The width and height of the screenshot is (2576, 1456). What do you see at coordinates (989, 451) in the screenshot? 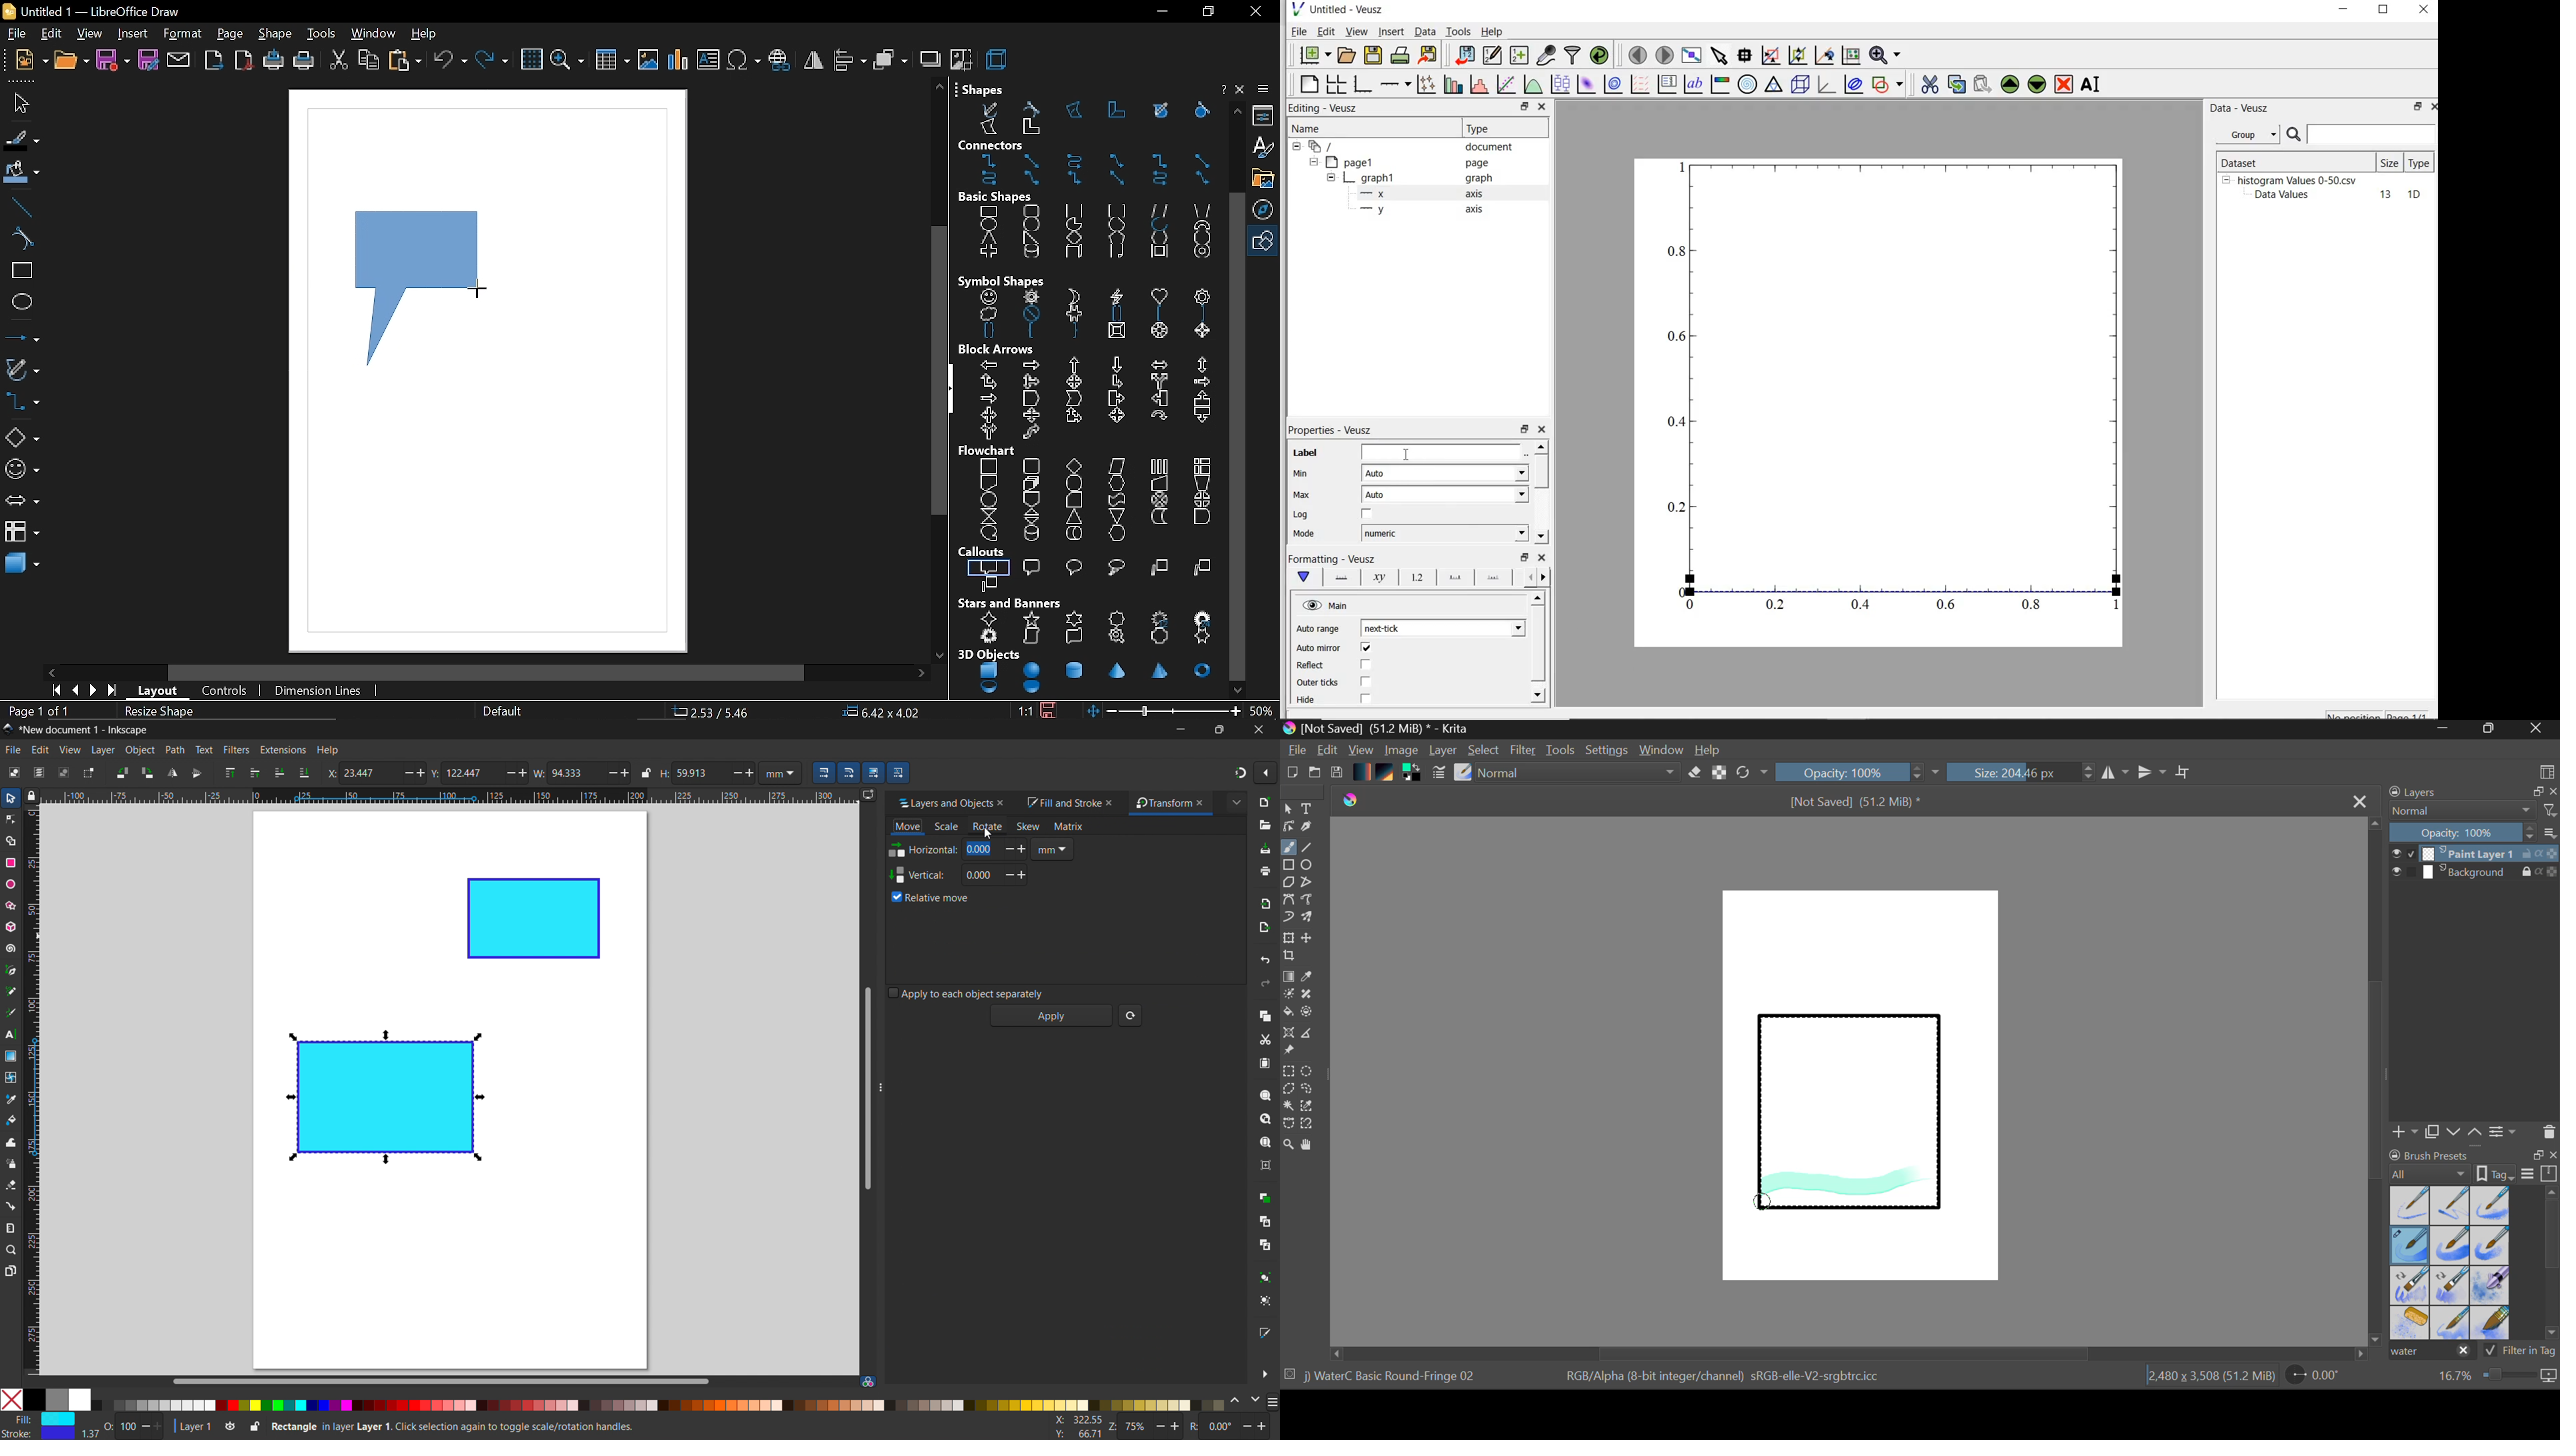
I see `flowchart` at bounding box center [989, 451].